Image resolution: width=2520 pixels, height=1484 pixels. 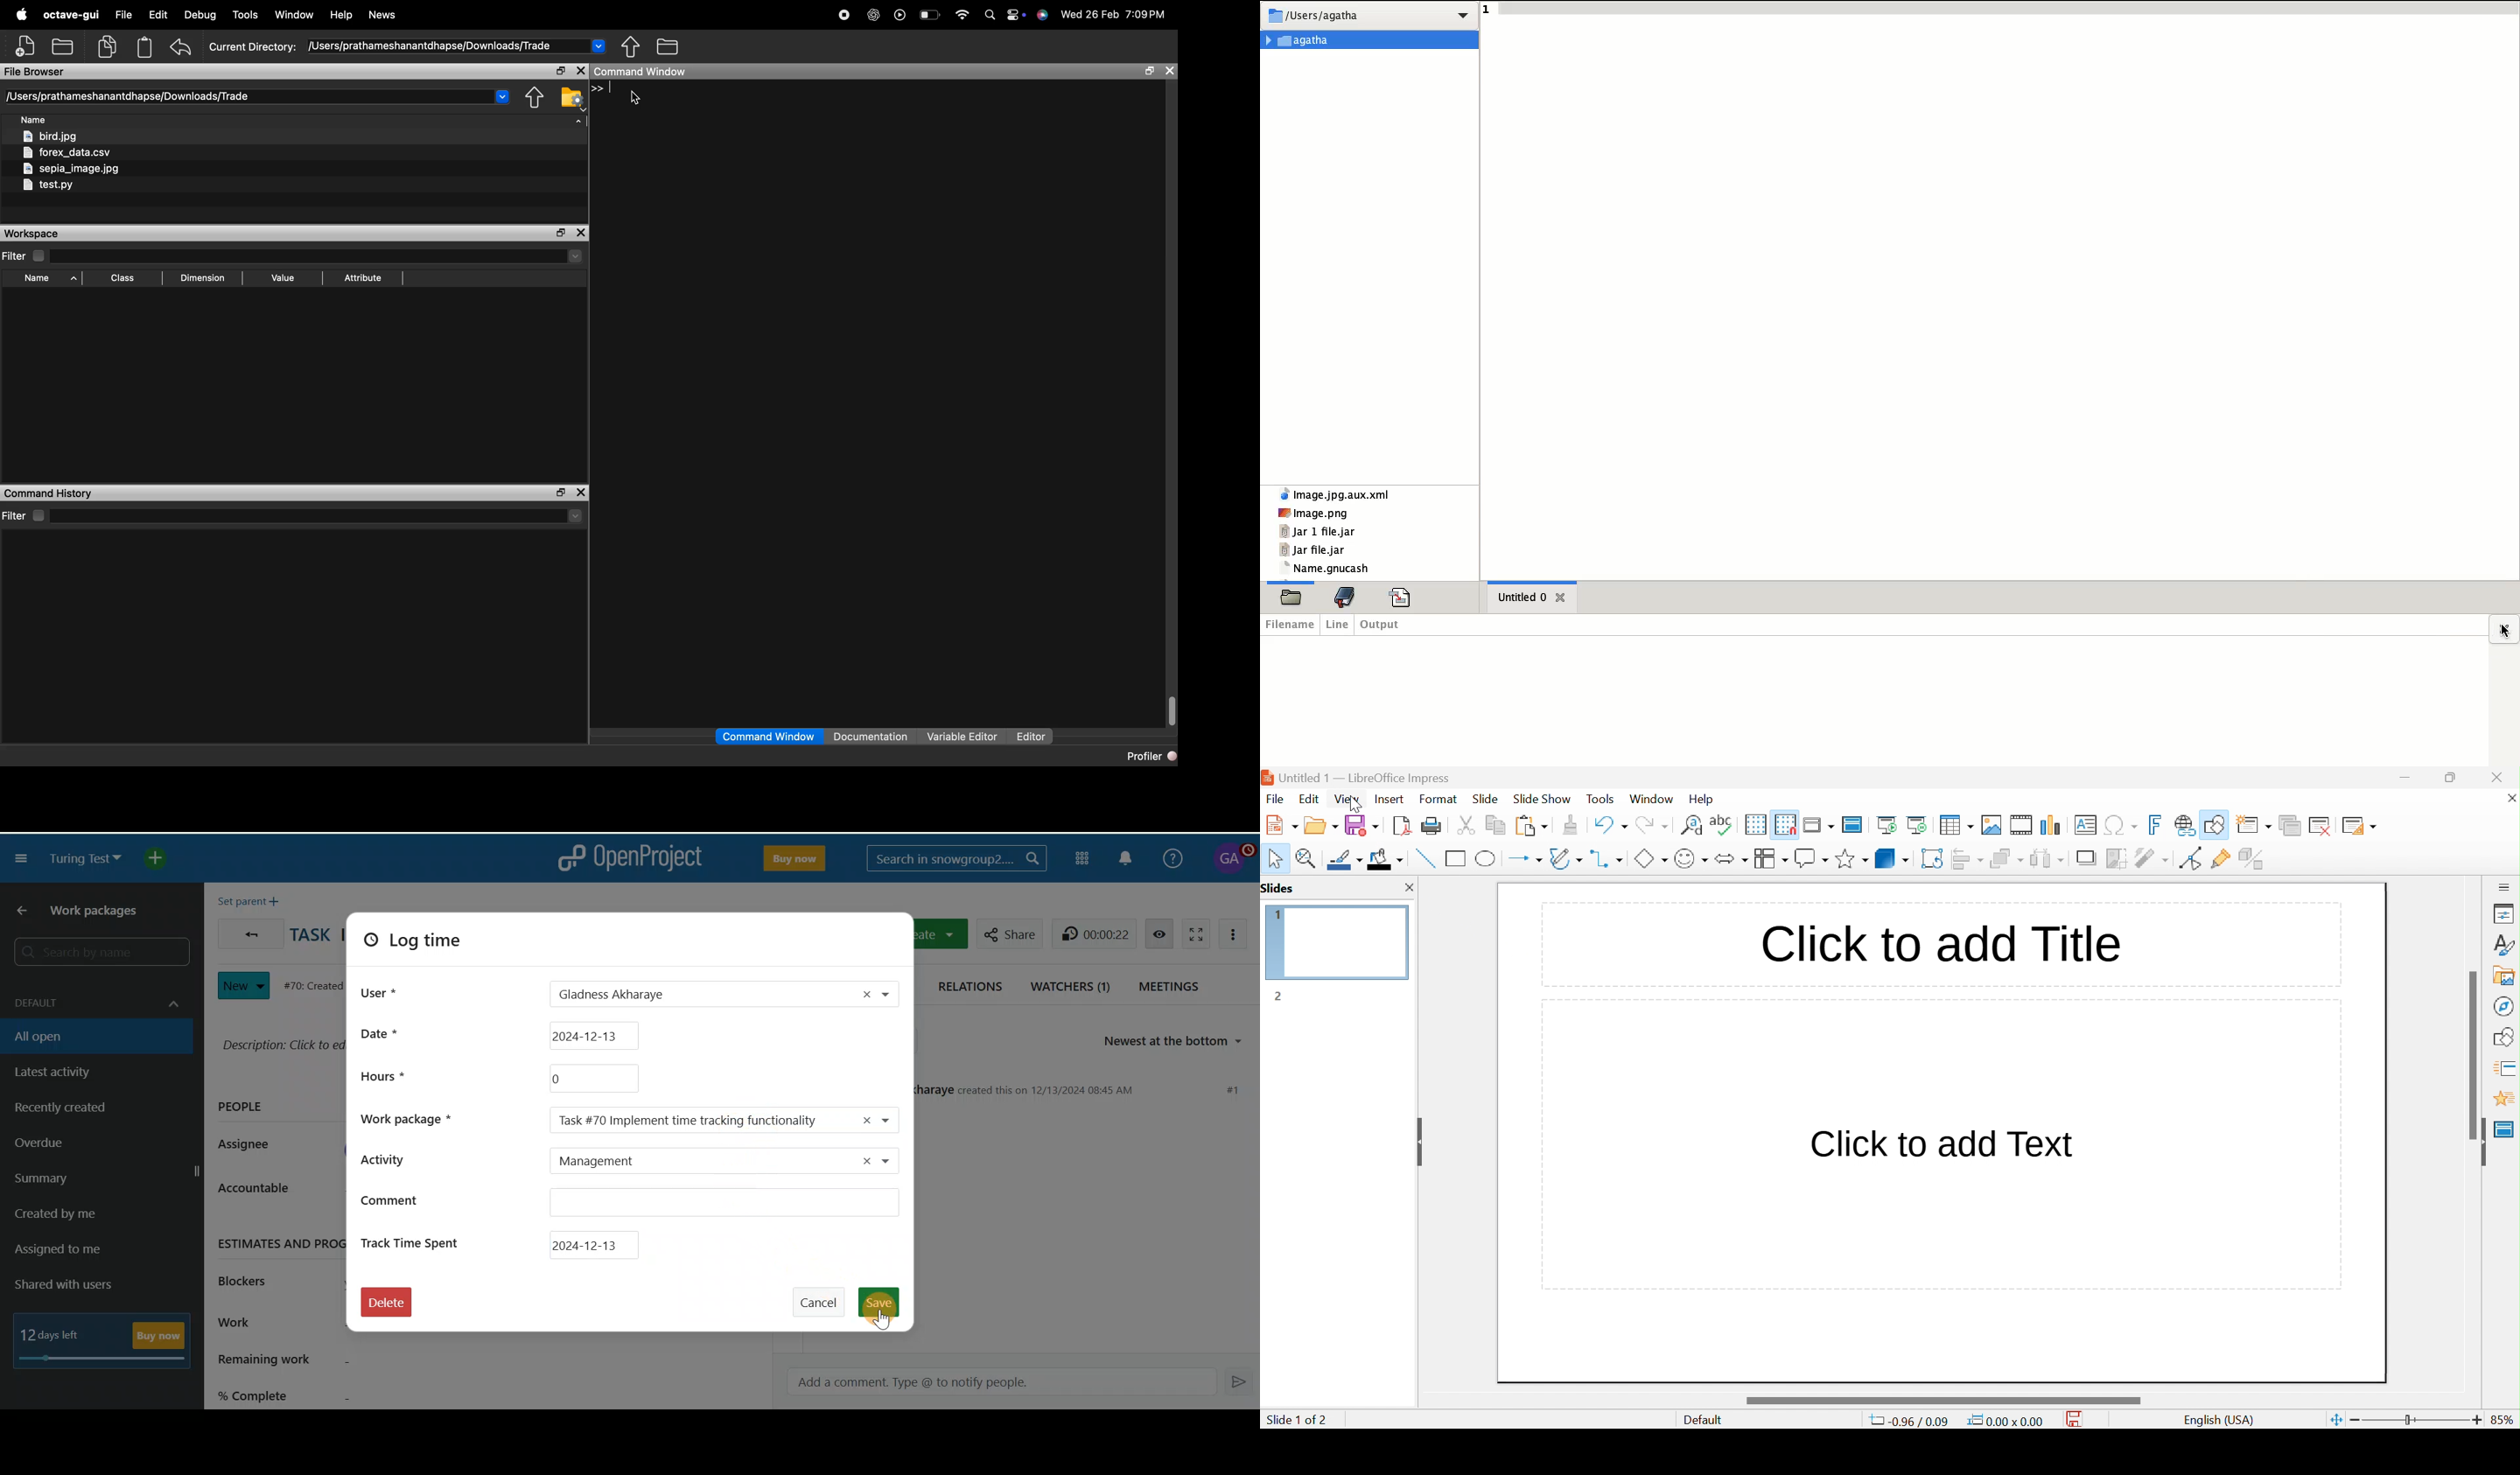 I want to click on Management, so click(x=693, y=1162).